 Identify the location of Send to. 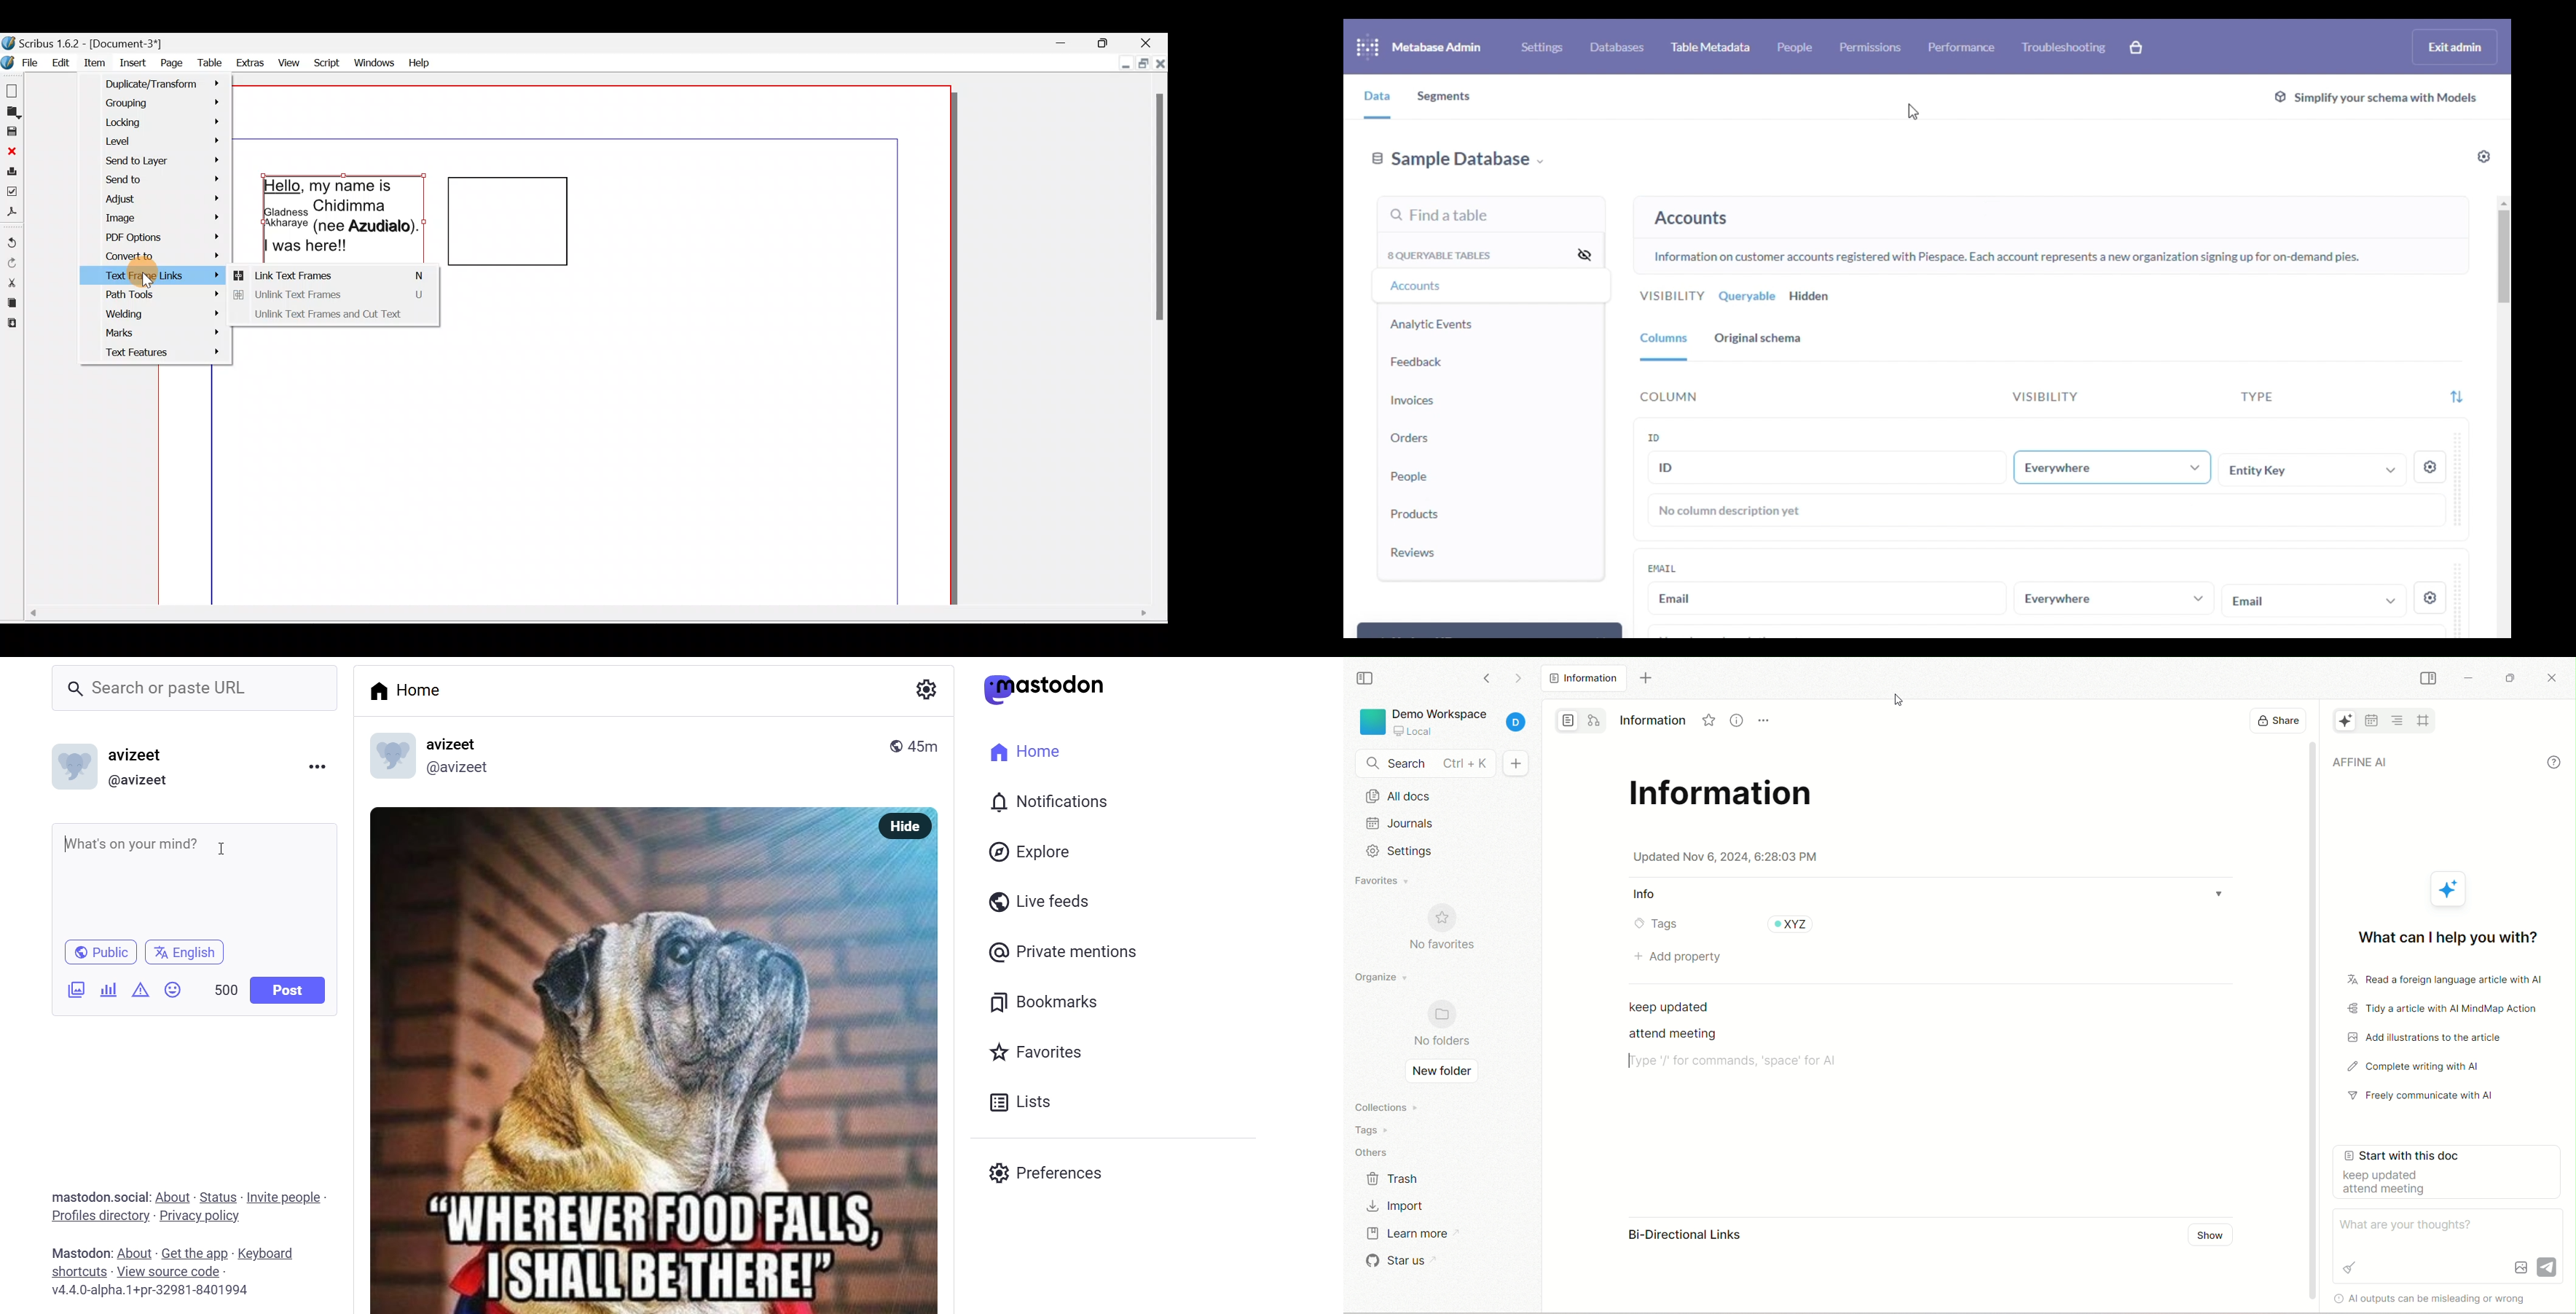
(162, 181).